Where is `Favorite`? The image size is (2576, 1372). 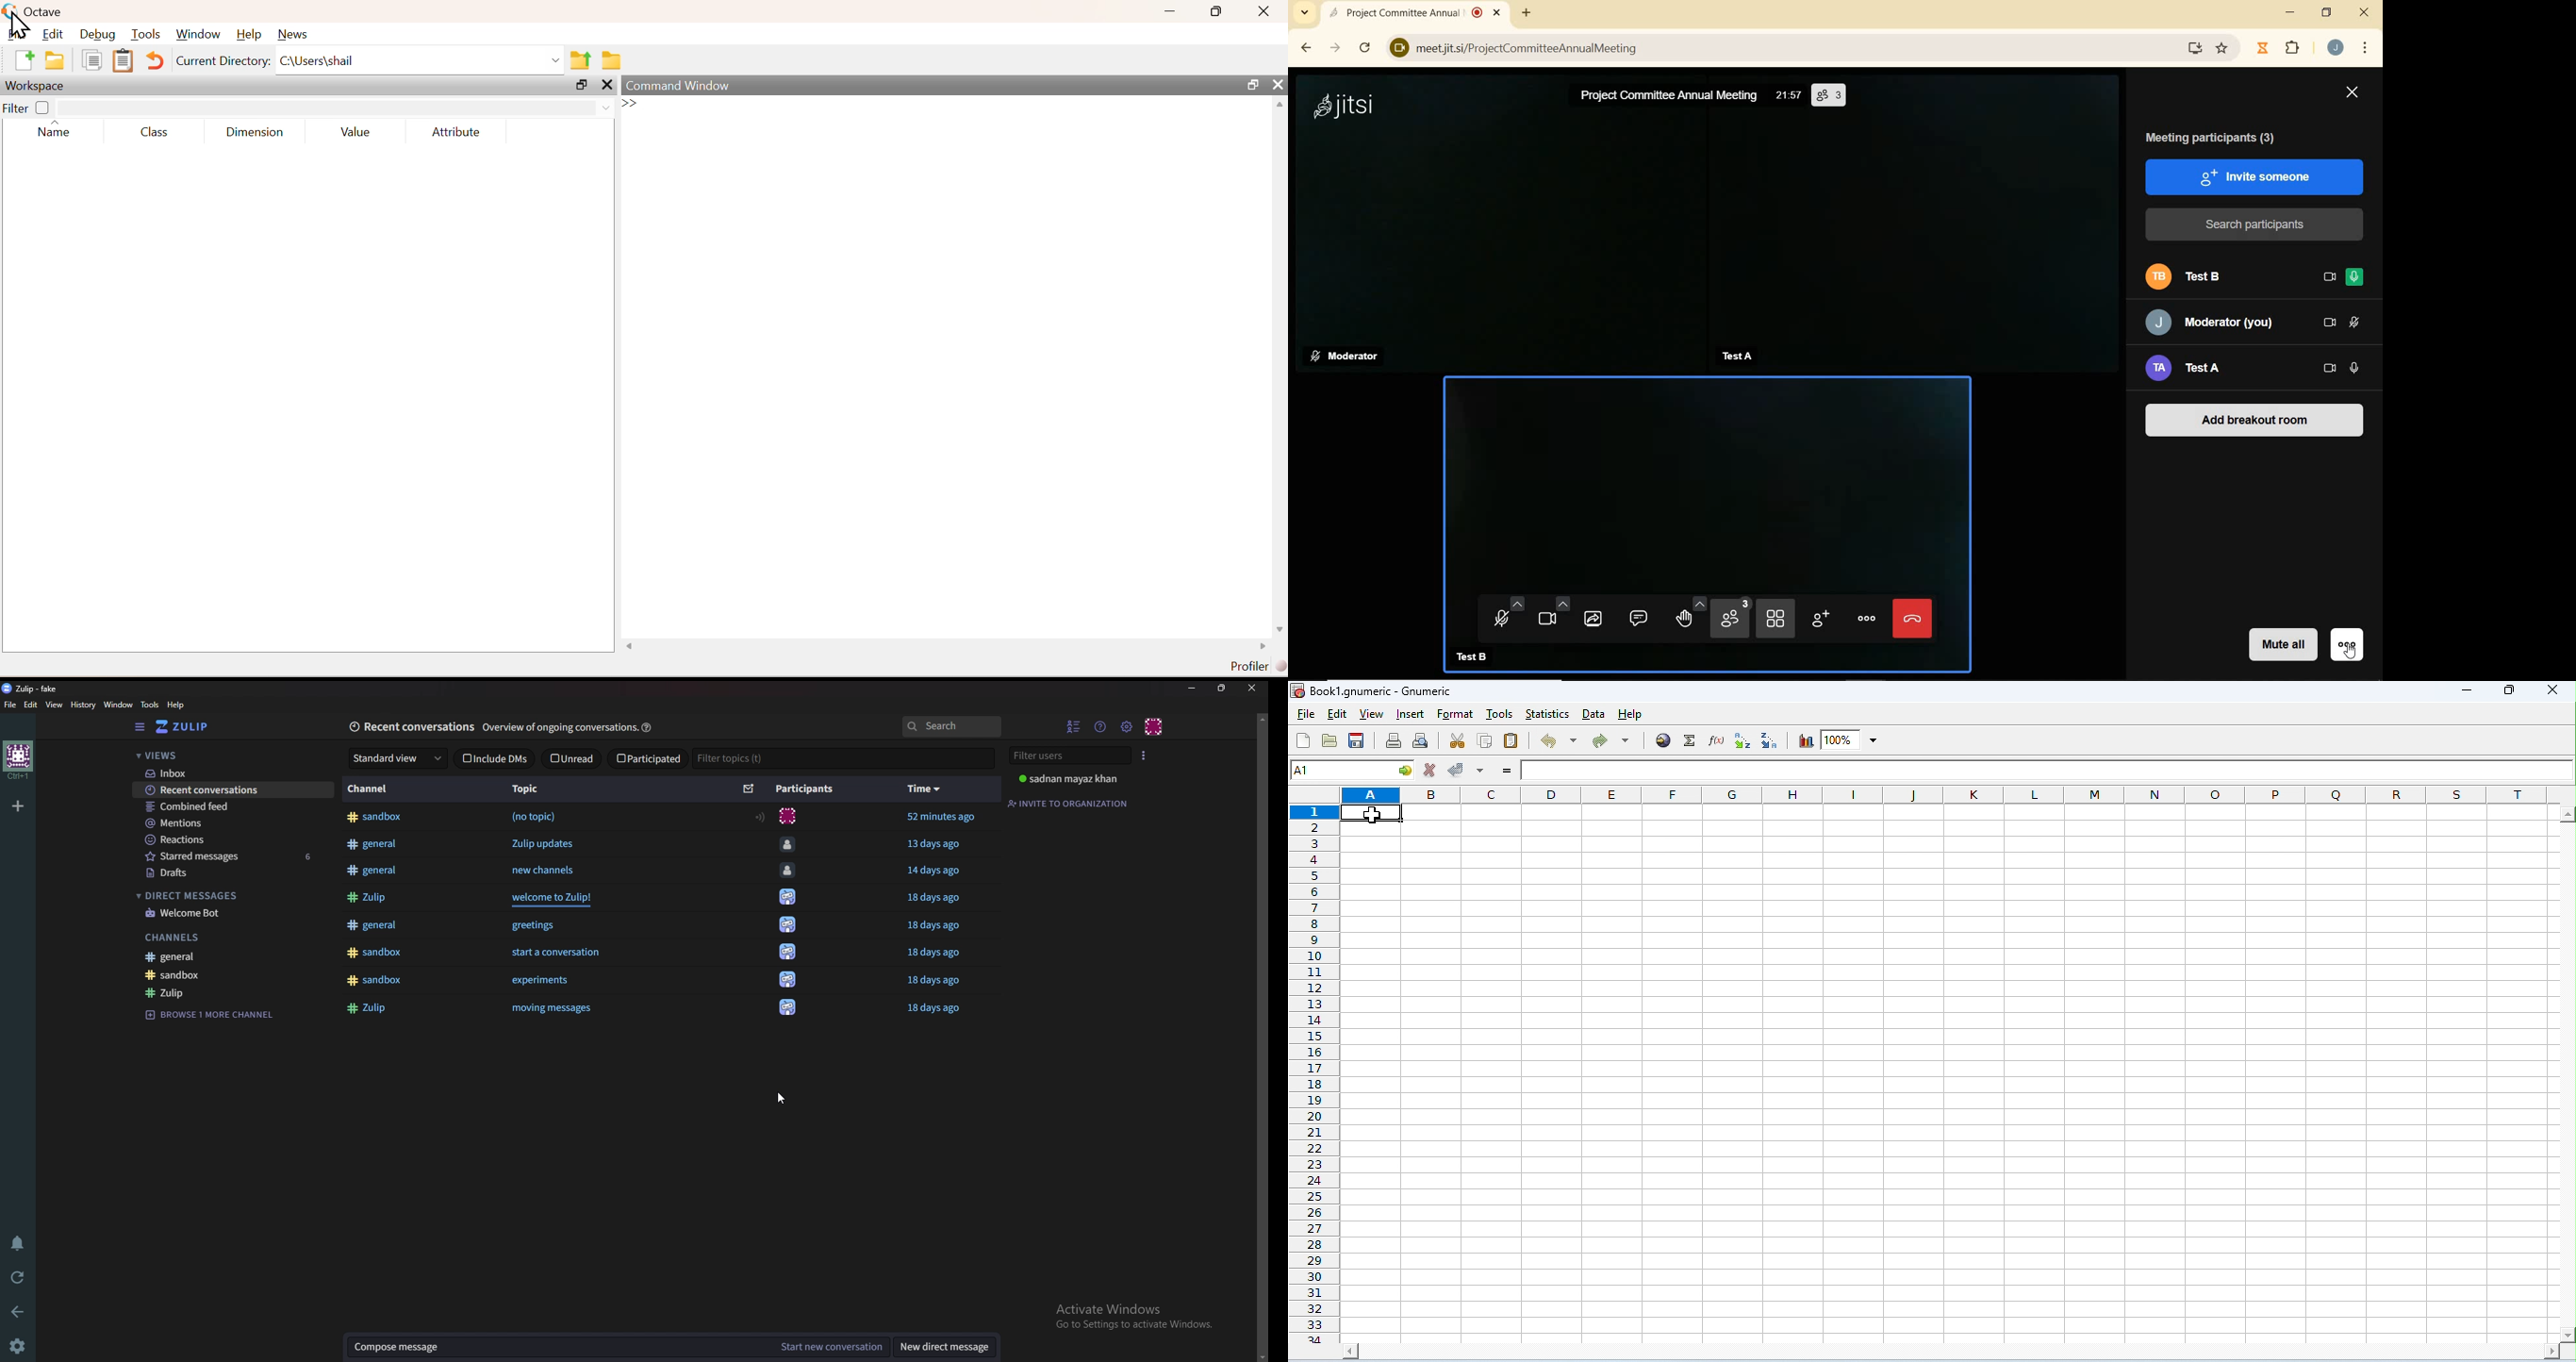
Favorite is located at coordinates (2224, 46).